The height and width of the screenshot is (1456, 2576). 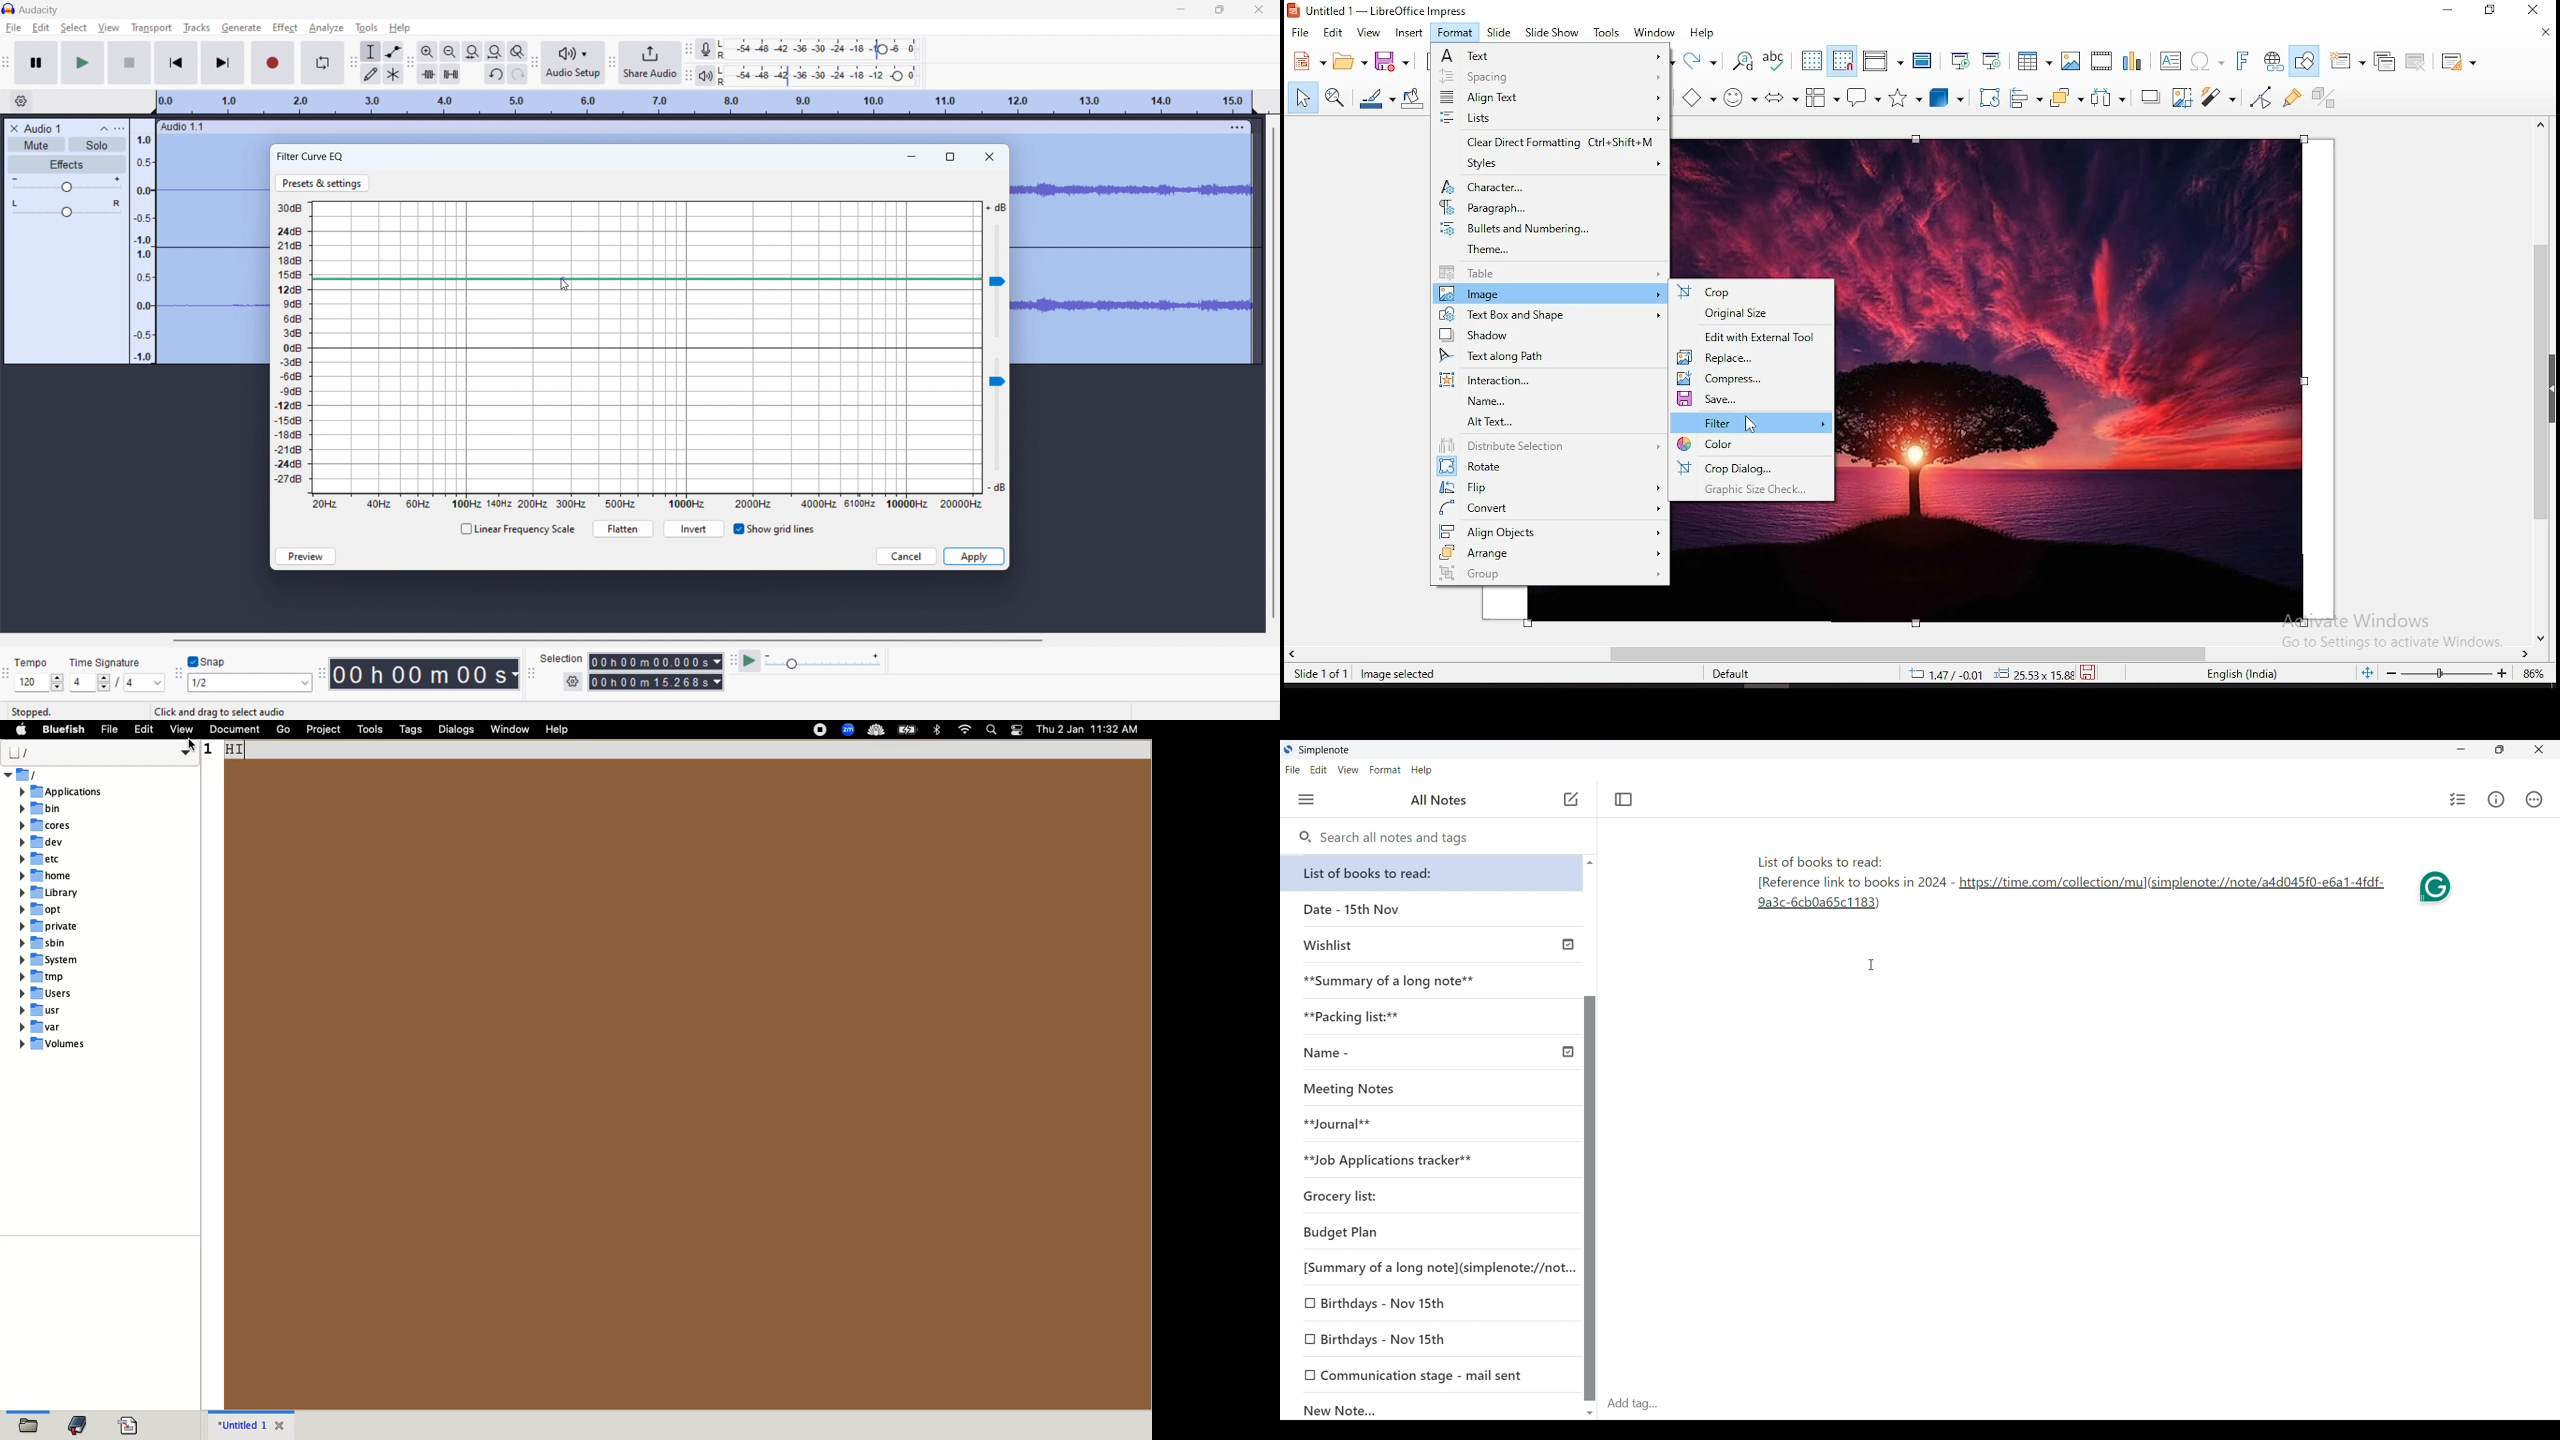 I want to click on graphic size check, so click(x=1752, y=489).